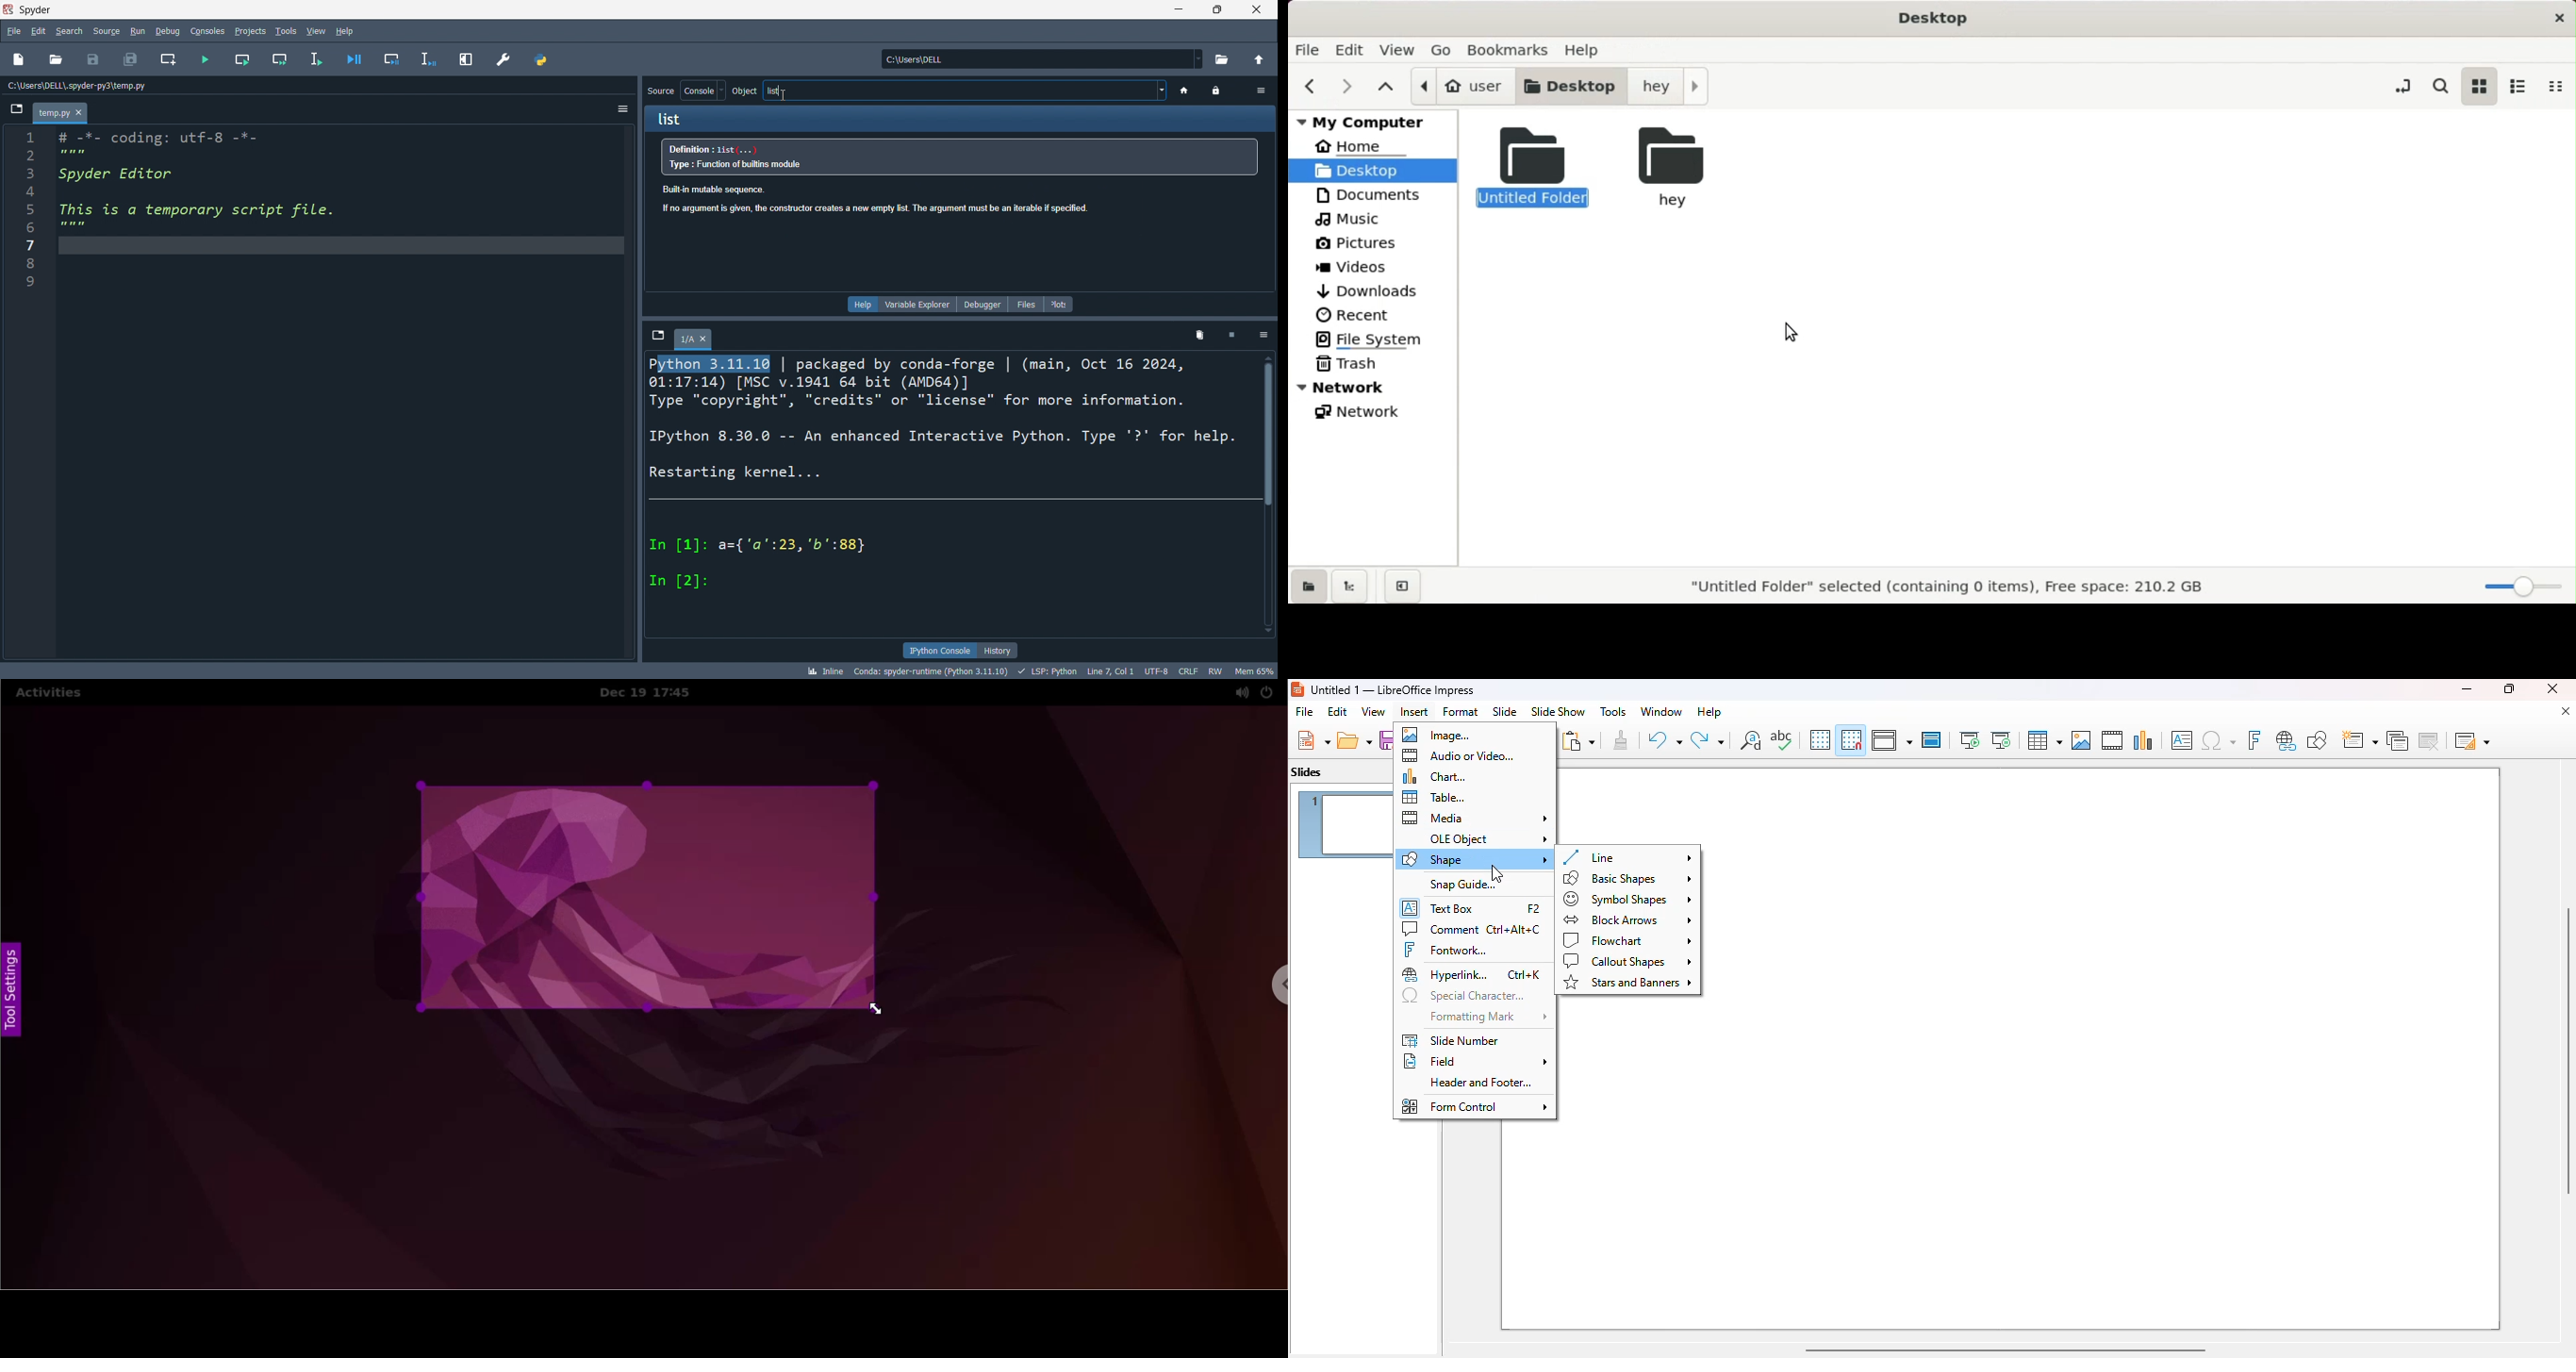  I want to click on object , so click(745, 91).